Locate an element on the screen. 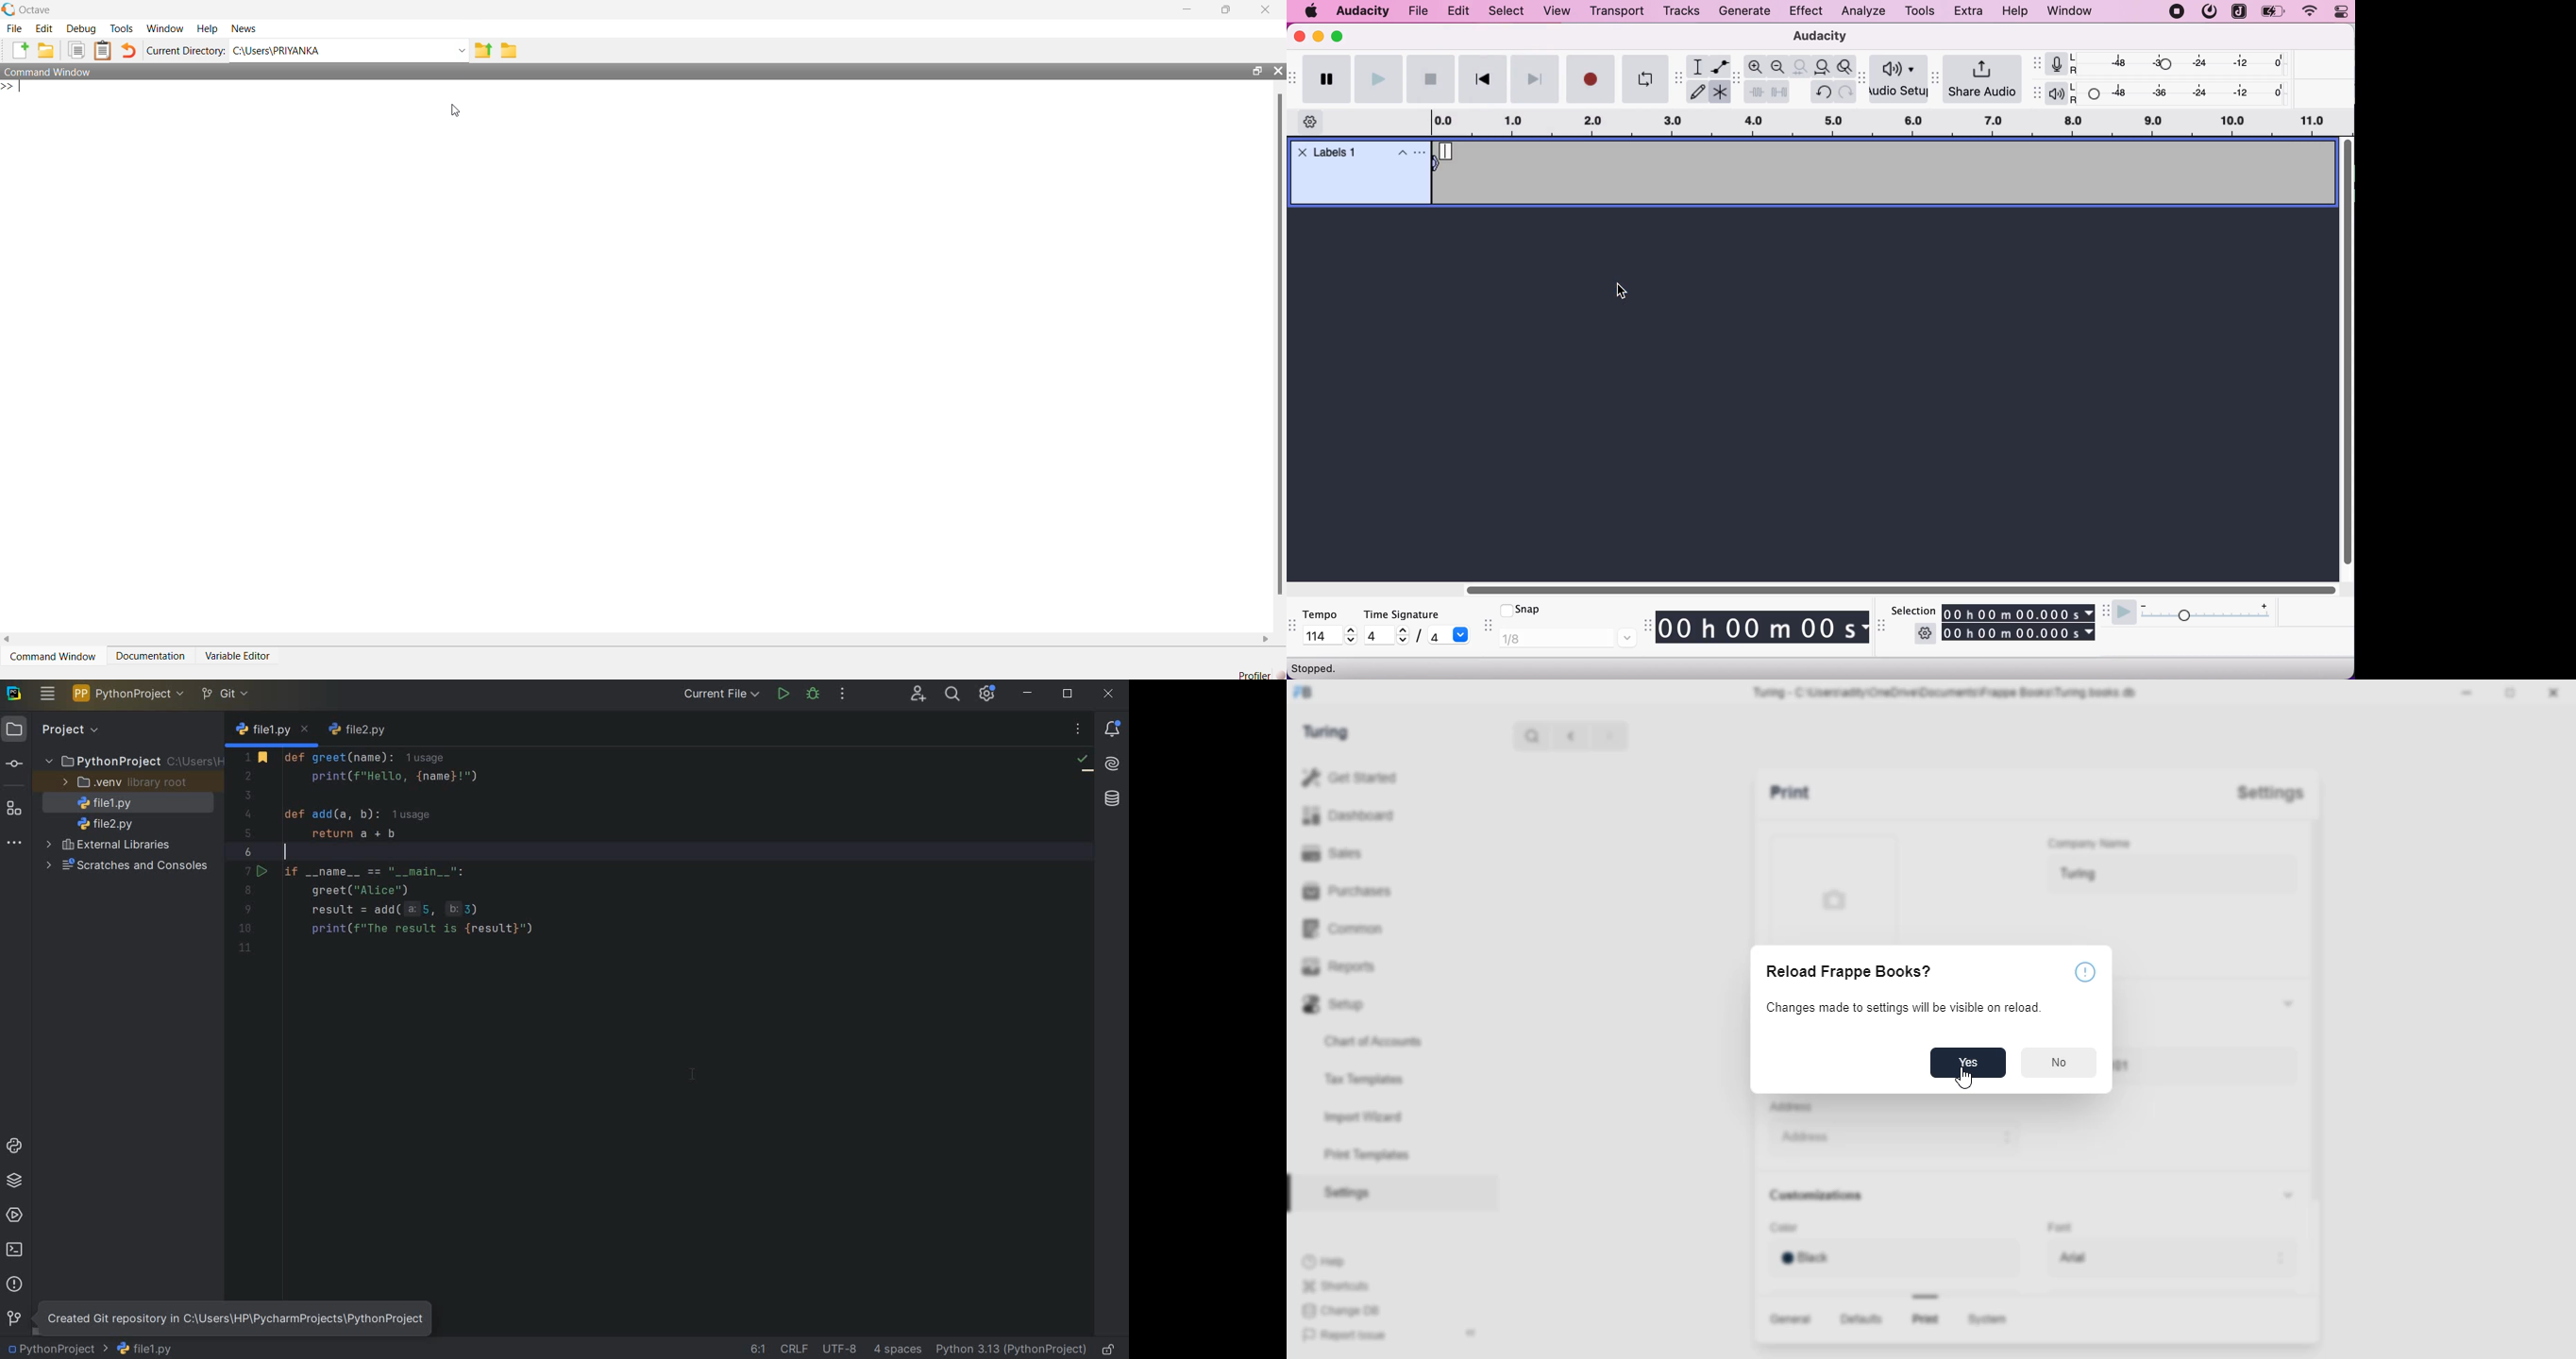 The image size is (2576, 1372). extra is located at coordinates (1970, 12).